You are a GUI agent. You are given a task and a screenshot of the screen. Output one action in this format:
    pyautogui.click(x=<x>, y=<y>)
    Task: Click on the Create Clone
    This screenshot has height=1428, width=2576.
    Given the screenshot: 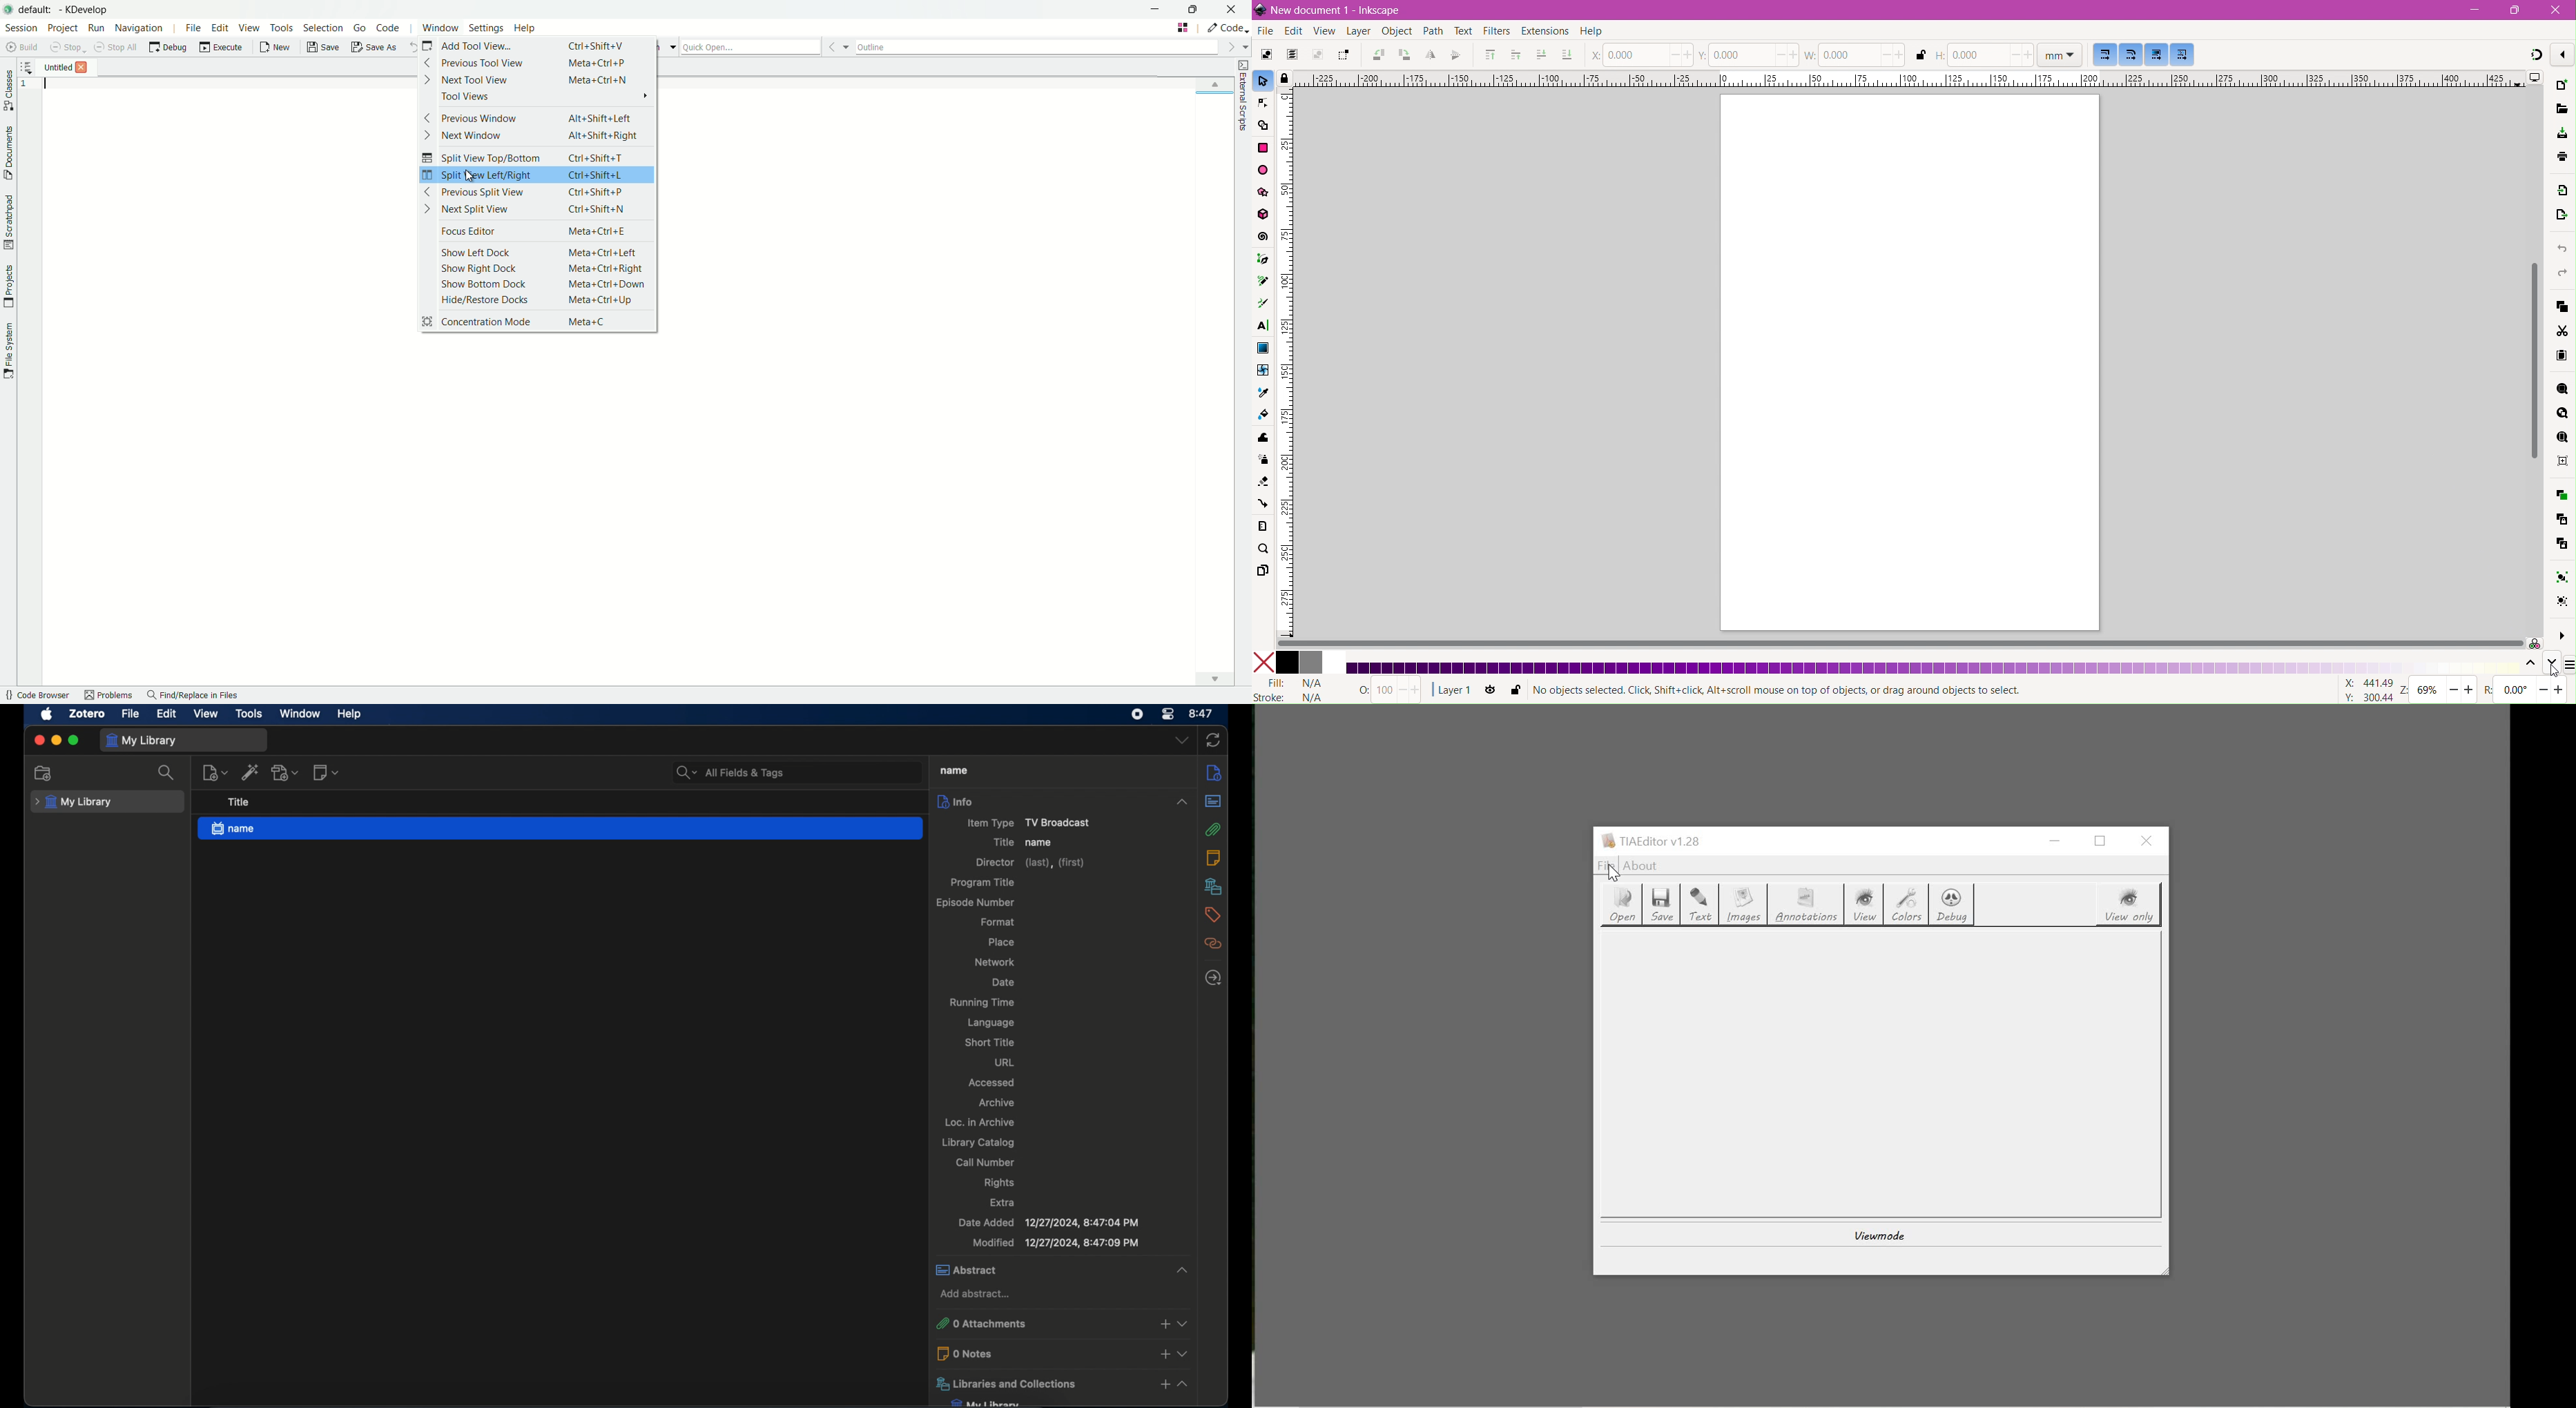 What is the action you would take?
    pyautogui.click(x=2560, y=520)
    